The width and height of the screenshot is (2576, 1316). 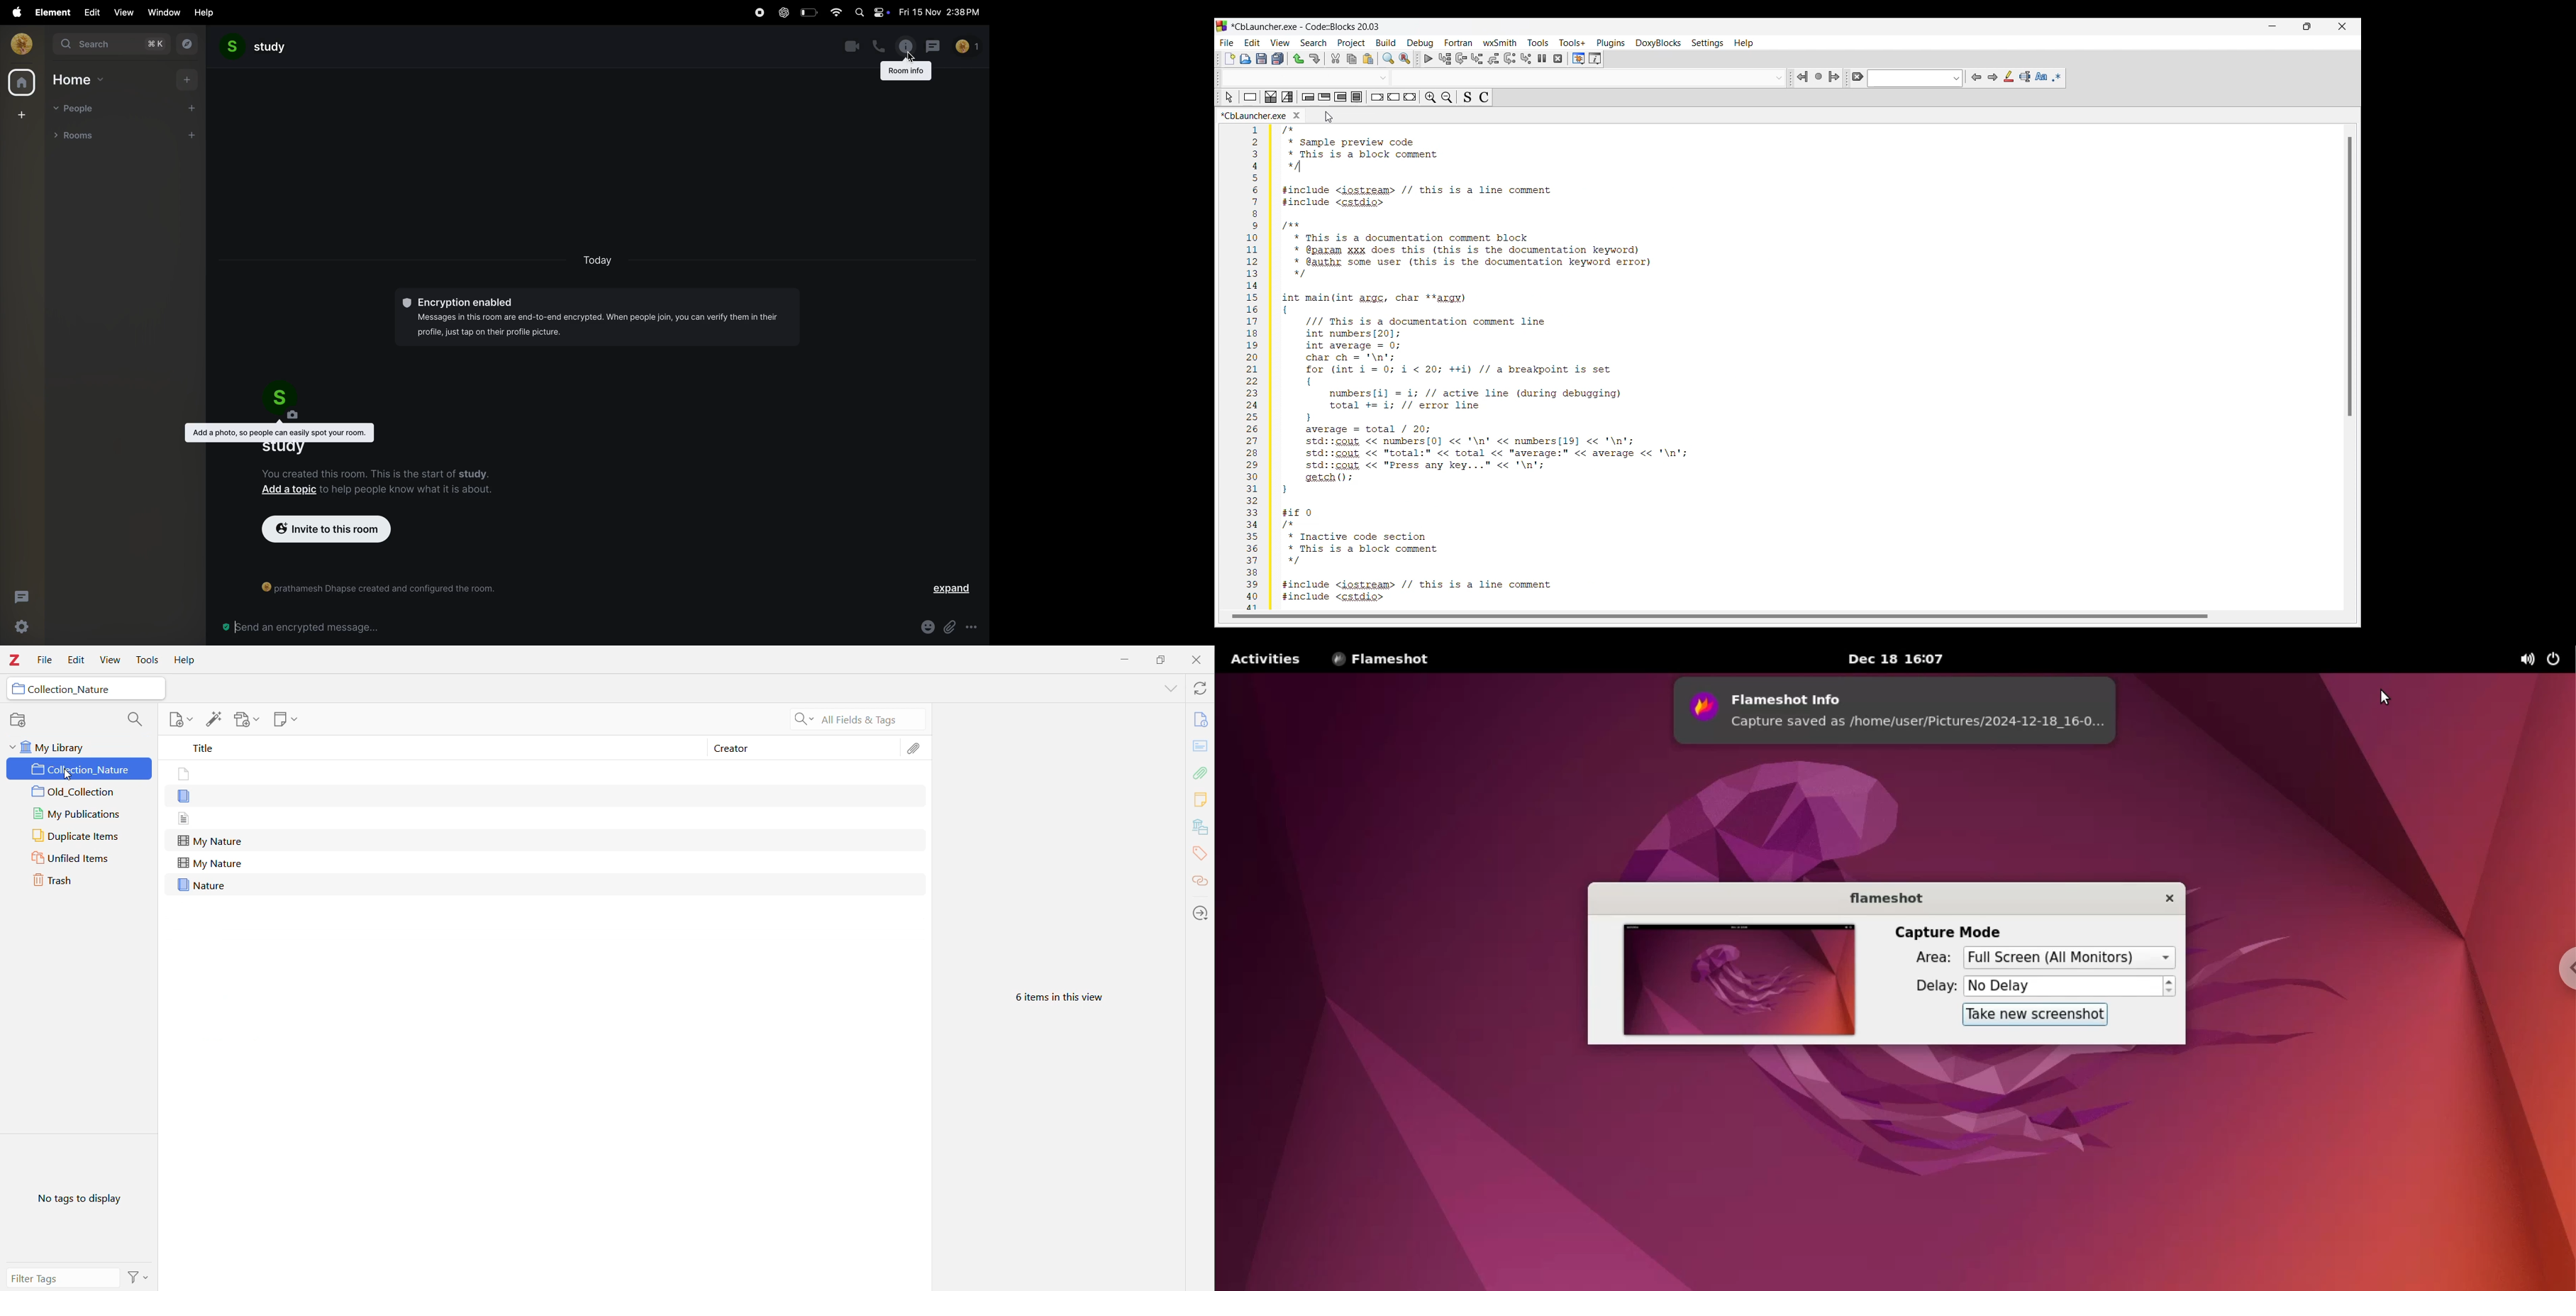 What do you see at coordinates (328, 530) in the screenshot?
I see `invite to room` at bounding box center [328, 530].